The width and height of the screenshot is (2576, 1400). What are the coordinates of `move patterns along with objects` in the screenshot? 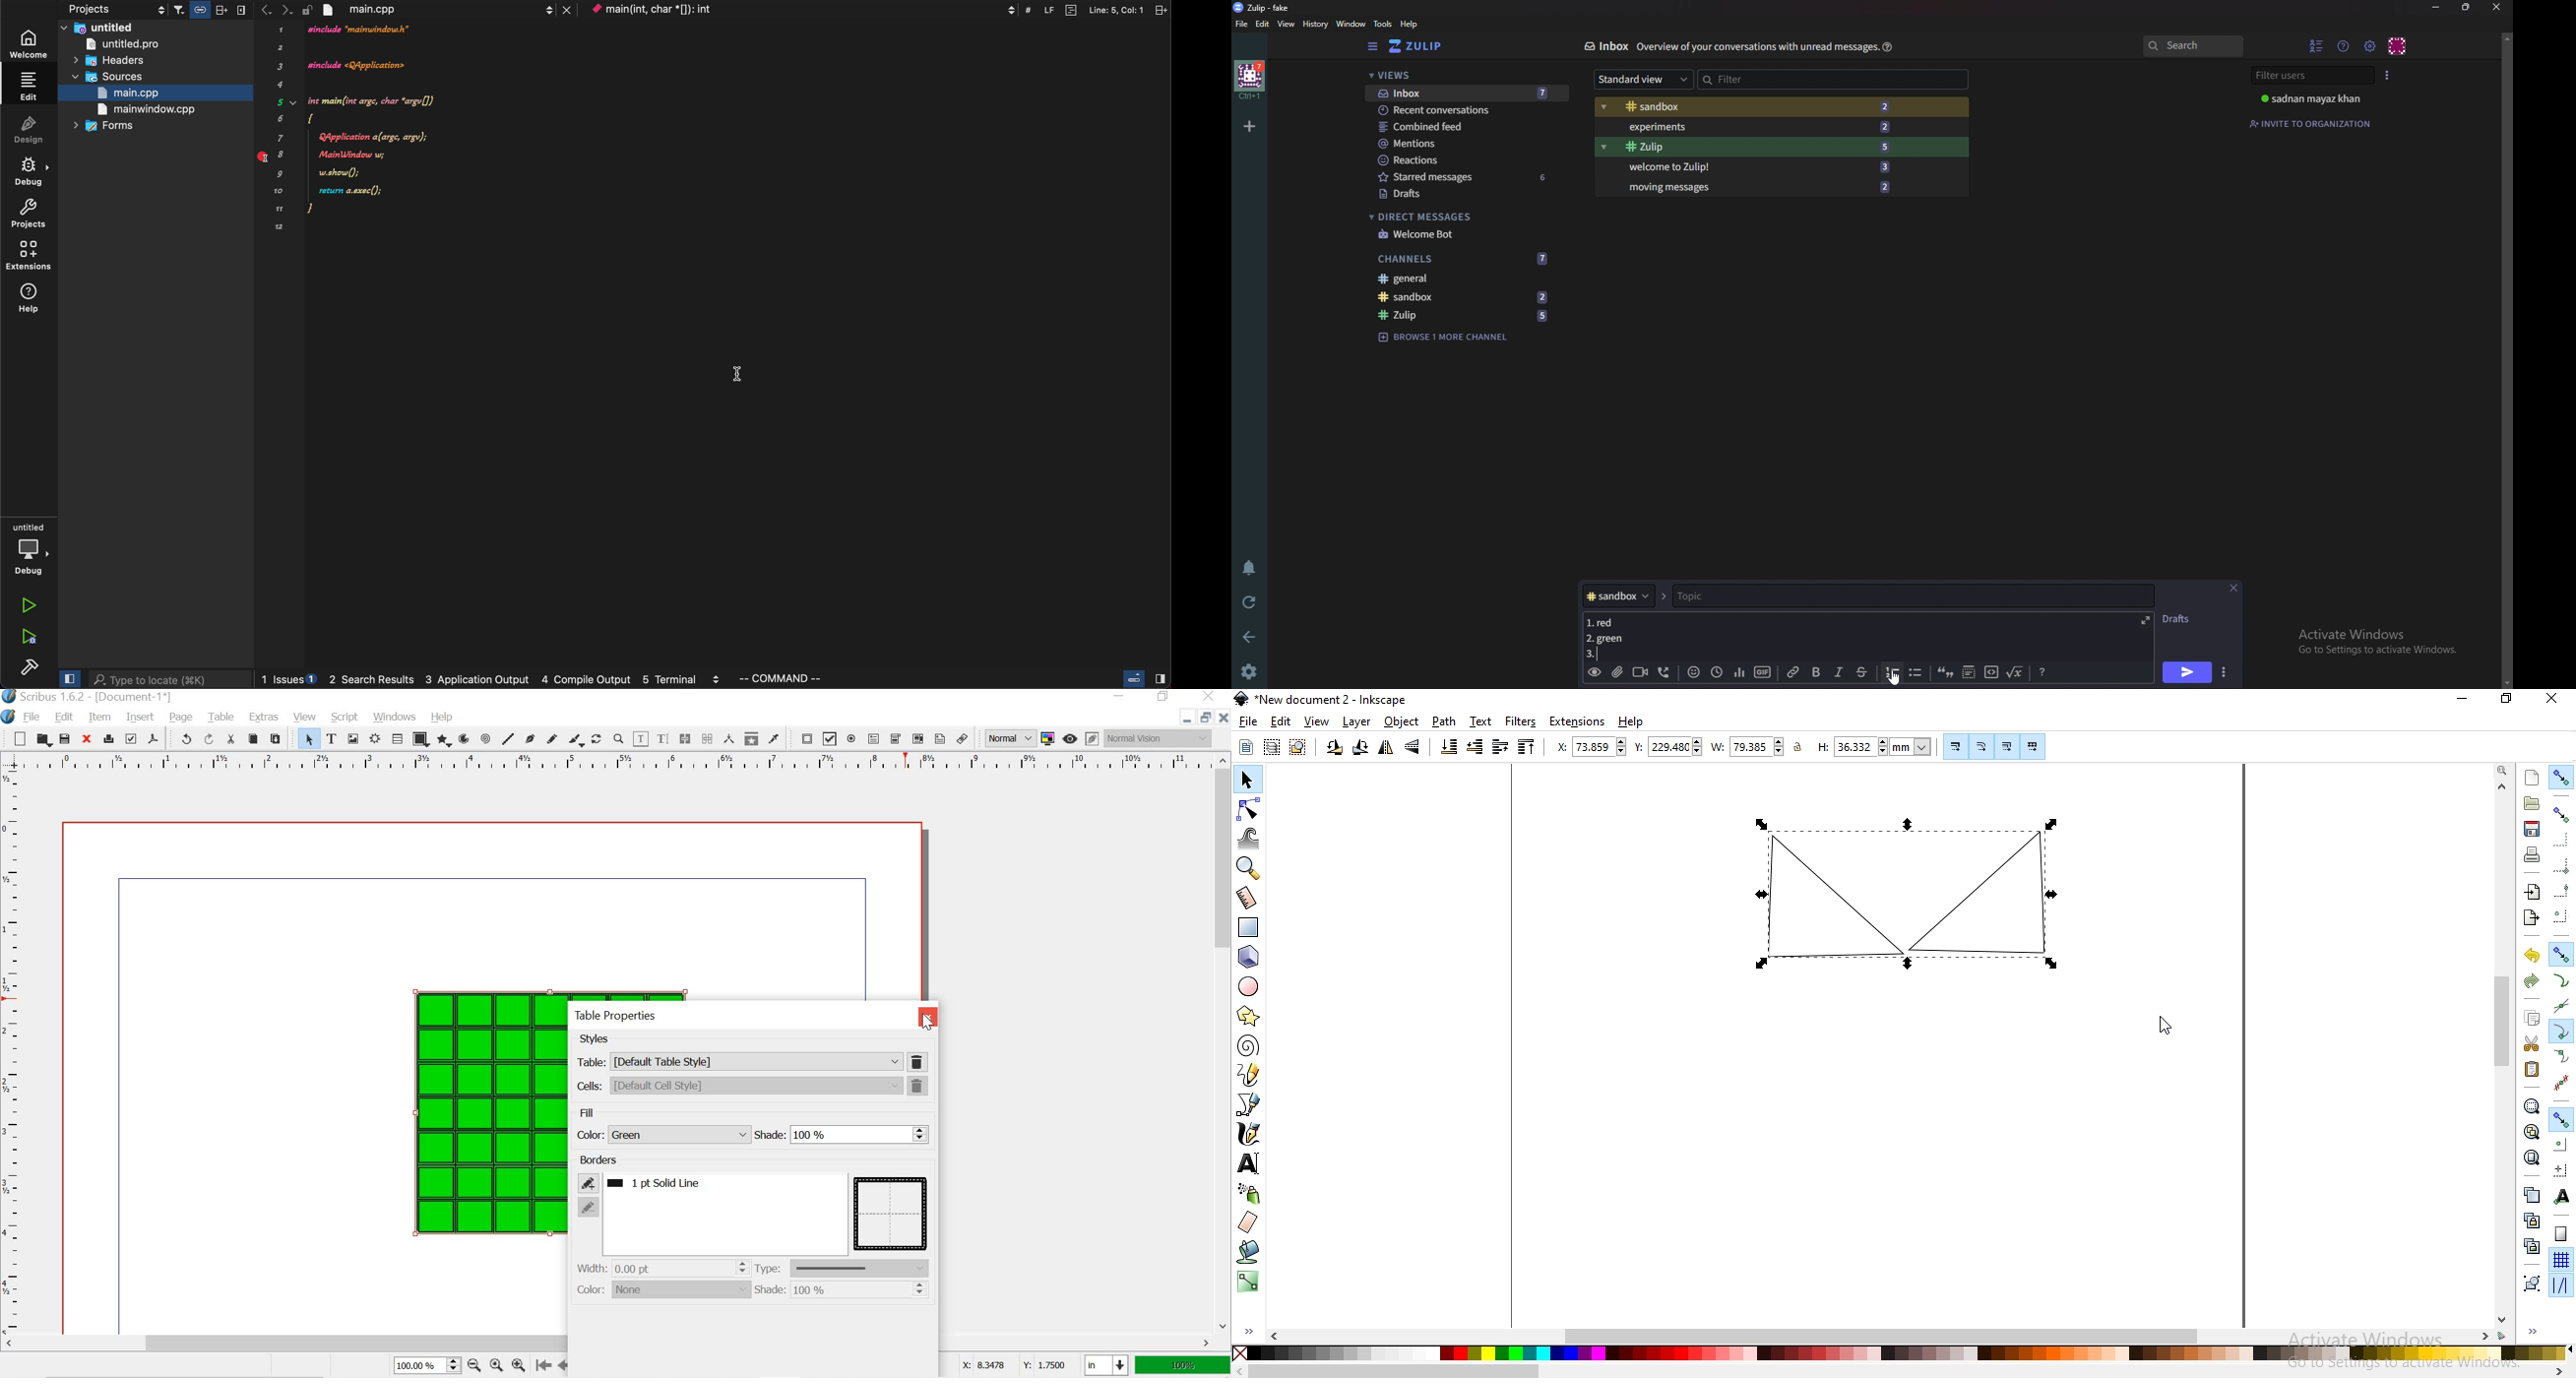 It's located at (2033, 744).